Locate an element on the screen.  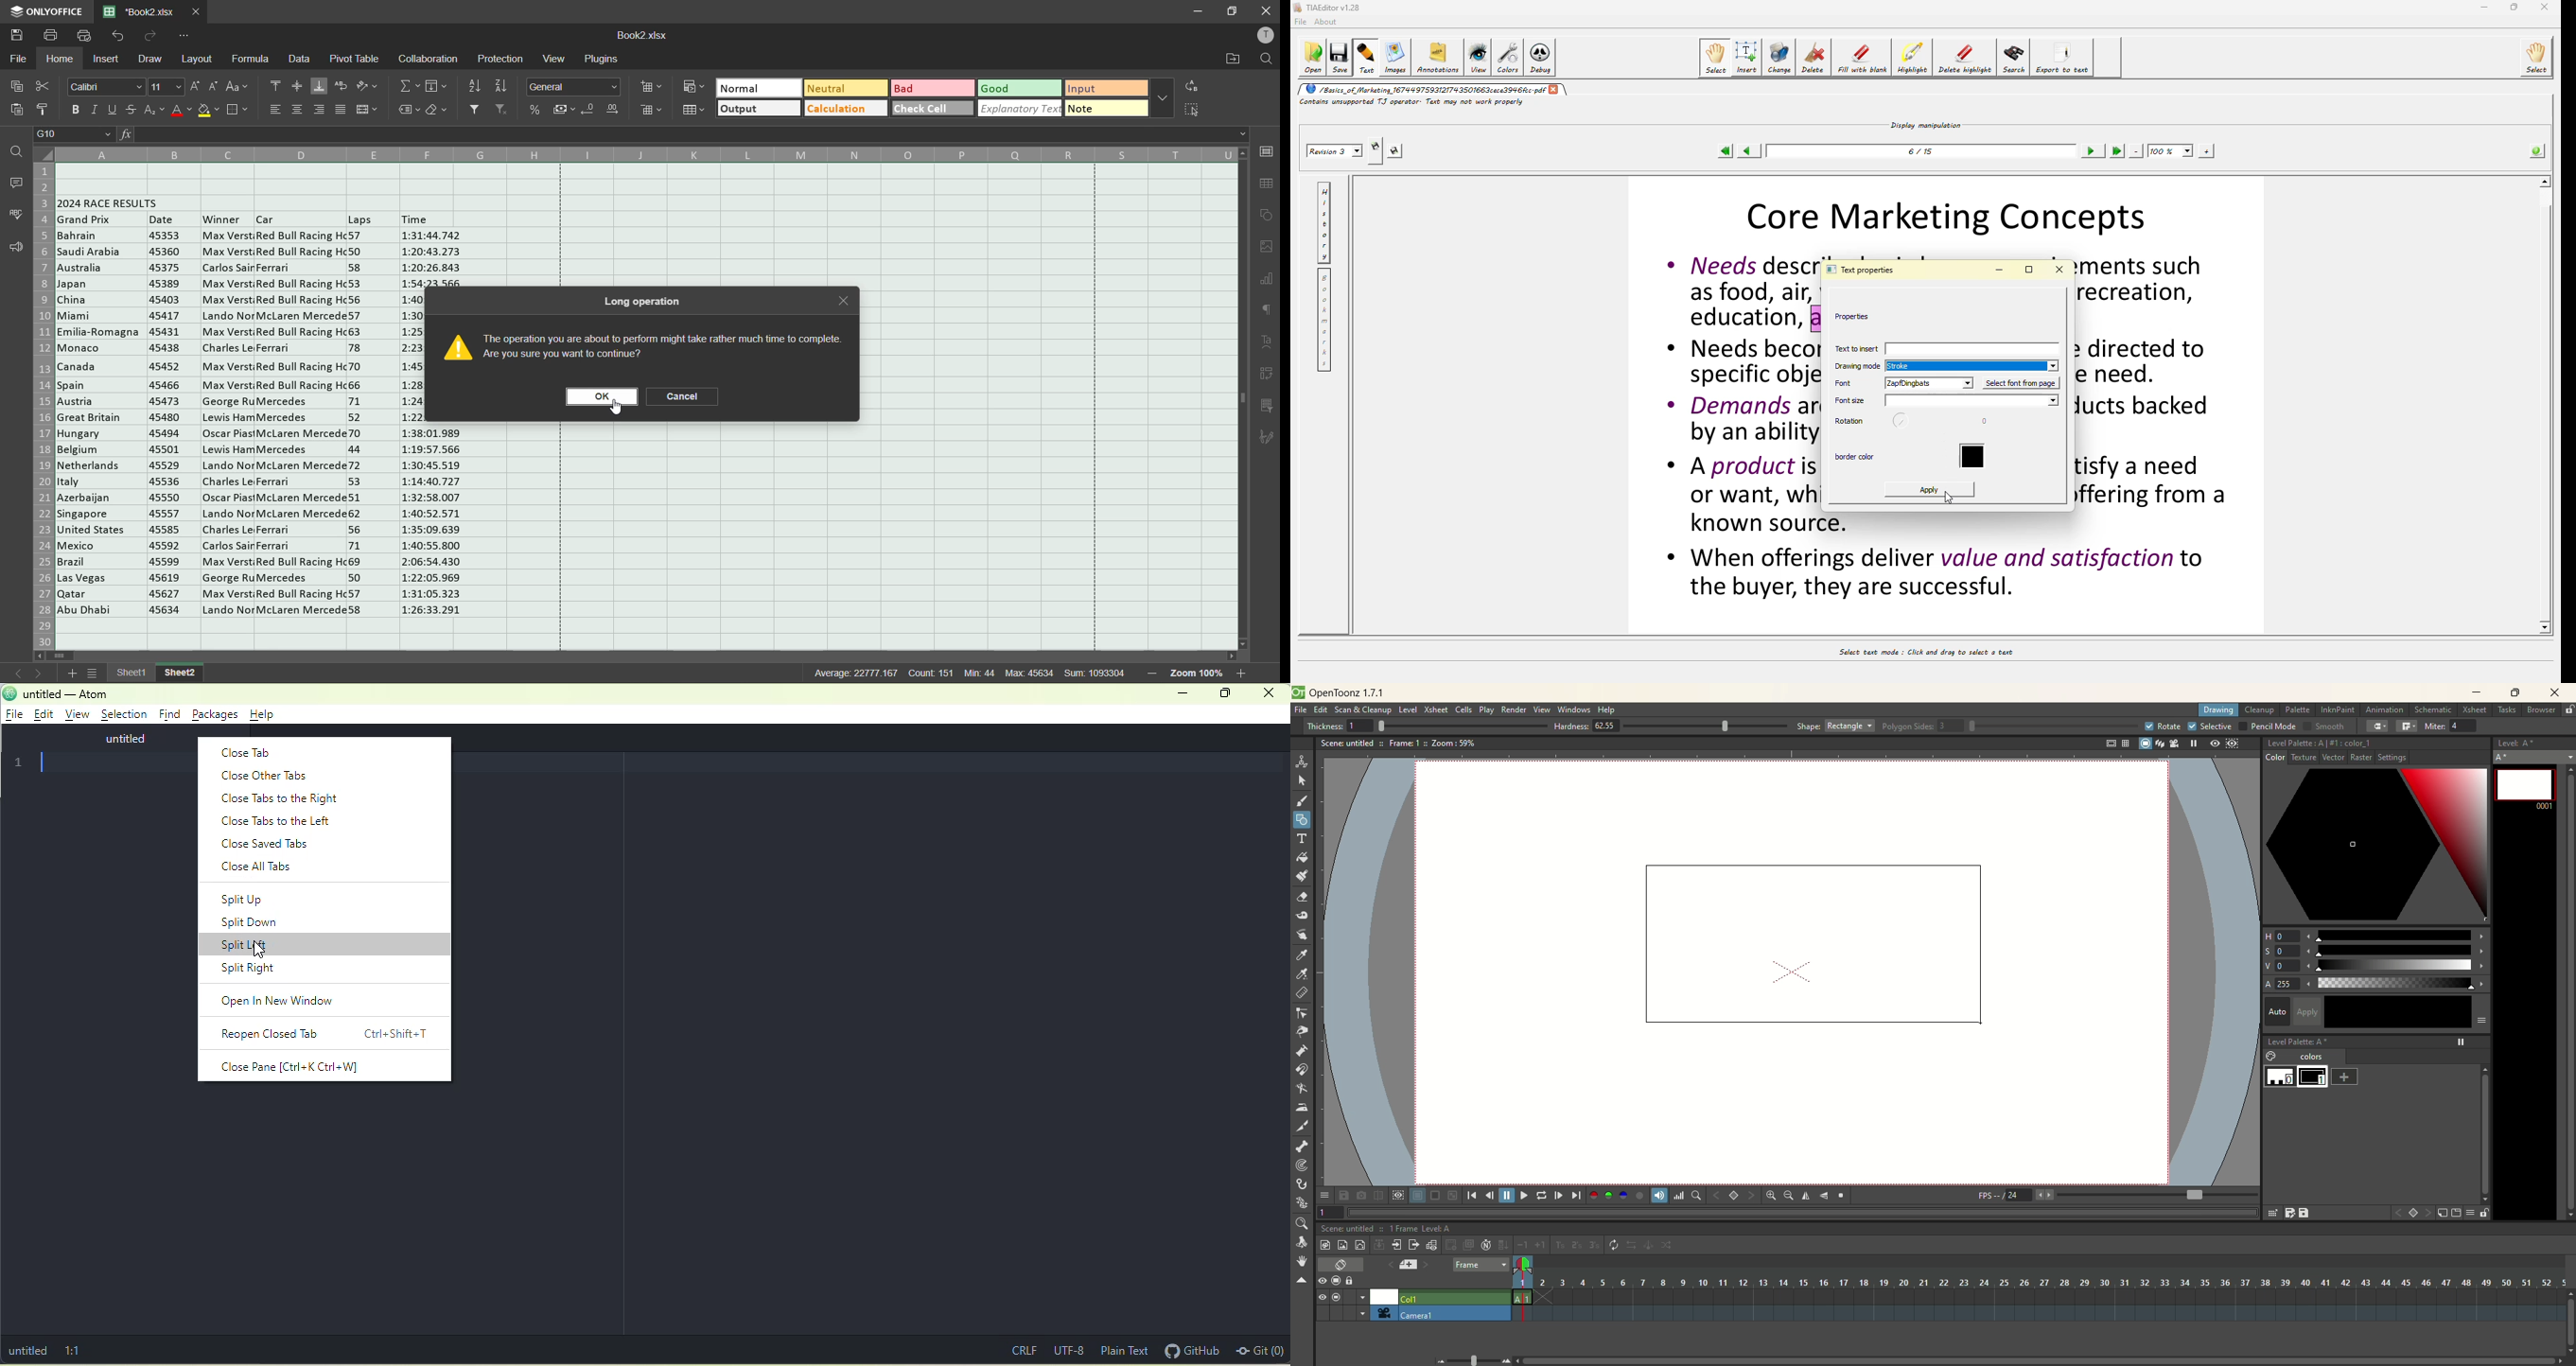
pivot table is located at coordinates (1266, 372).